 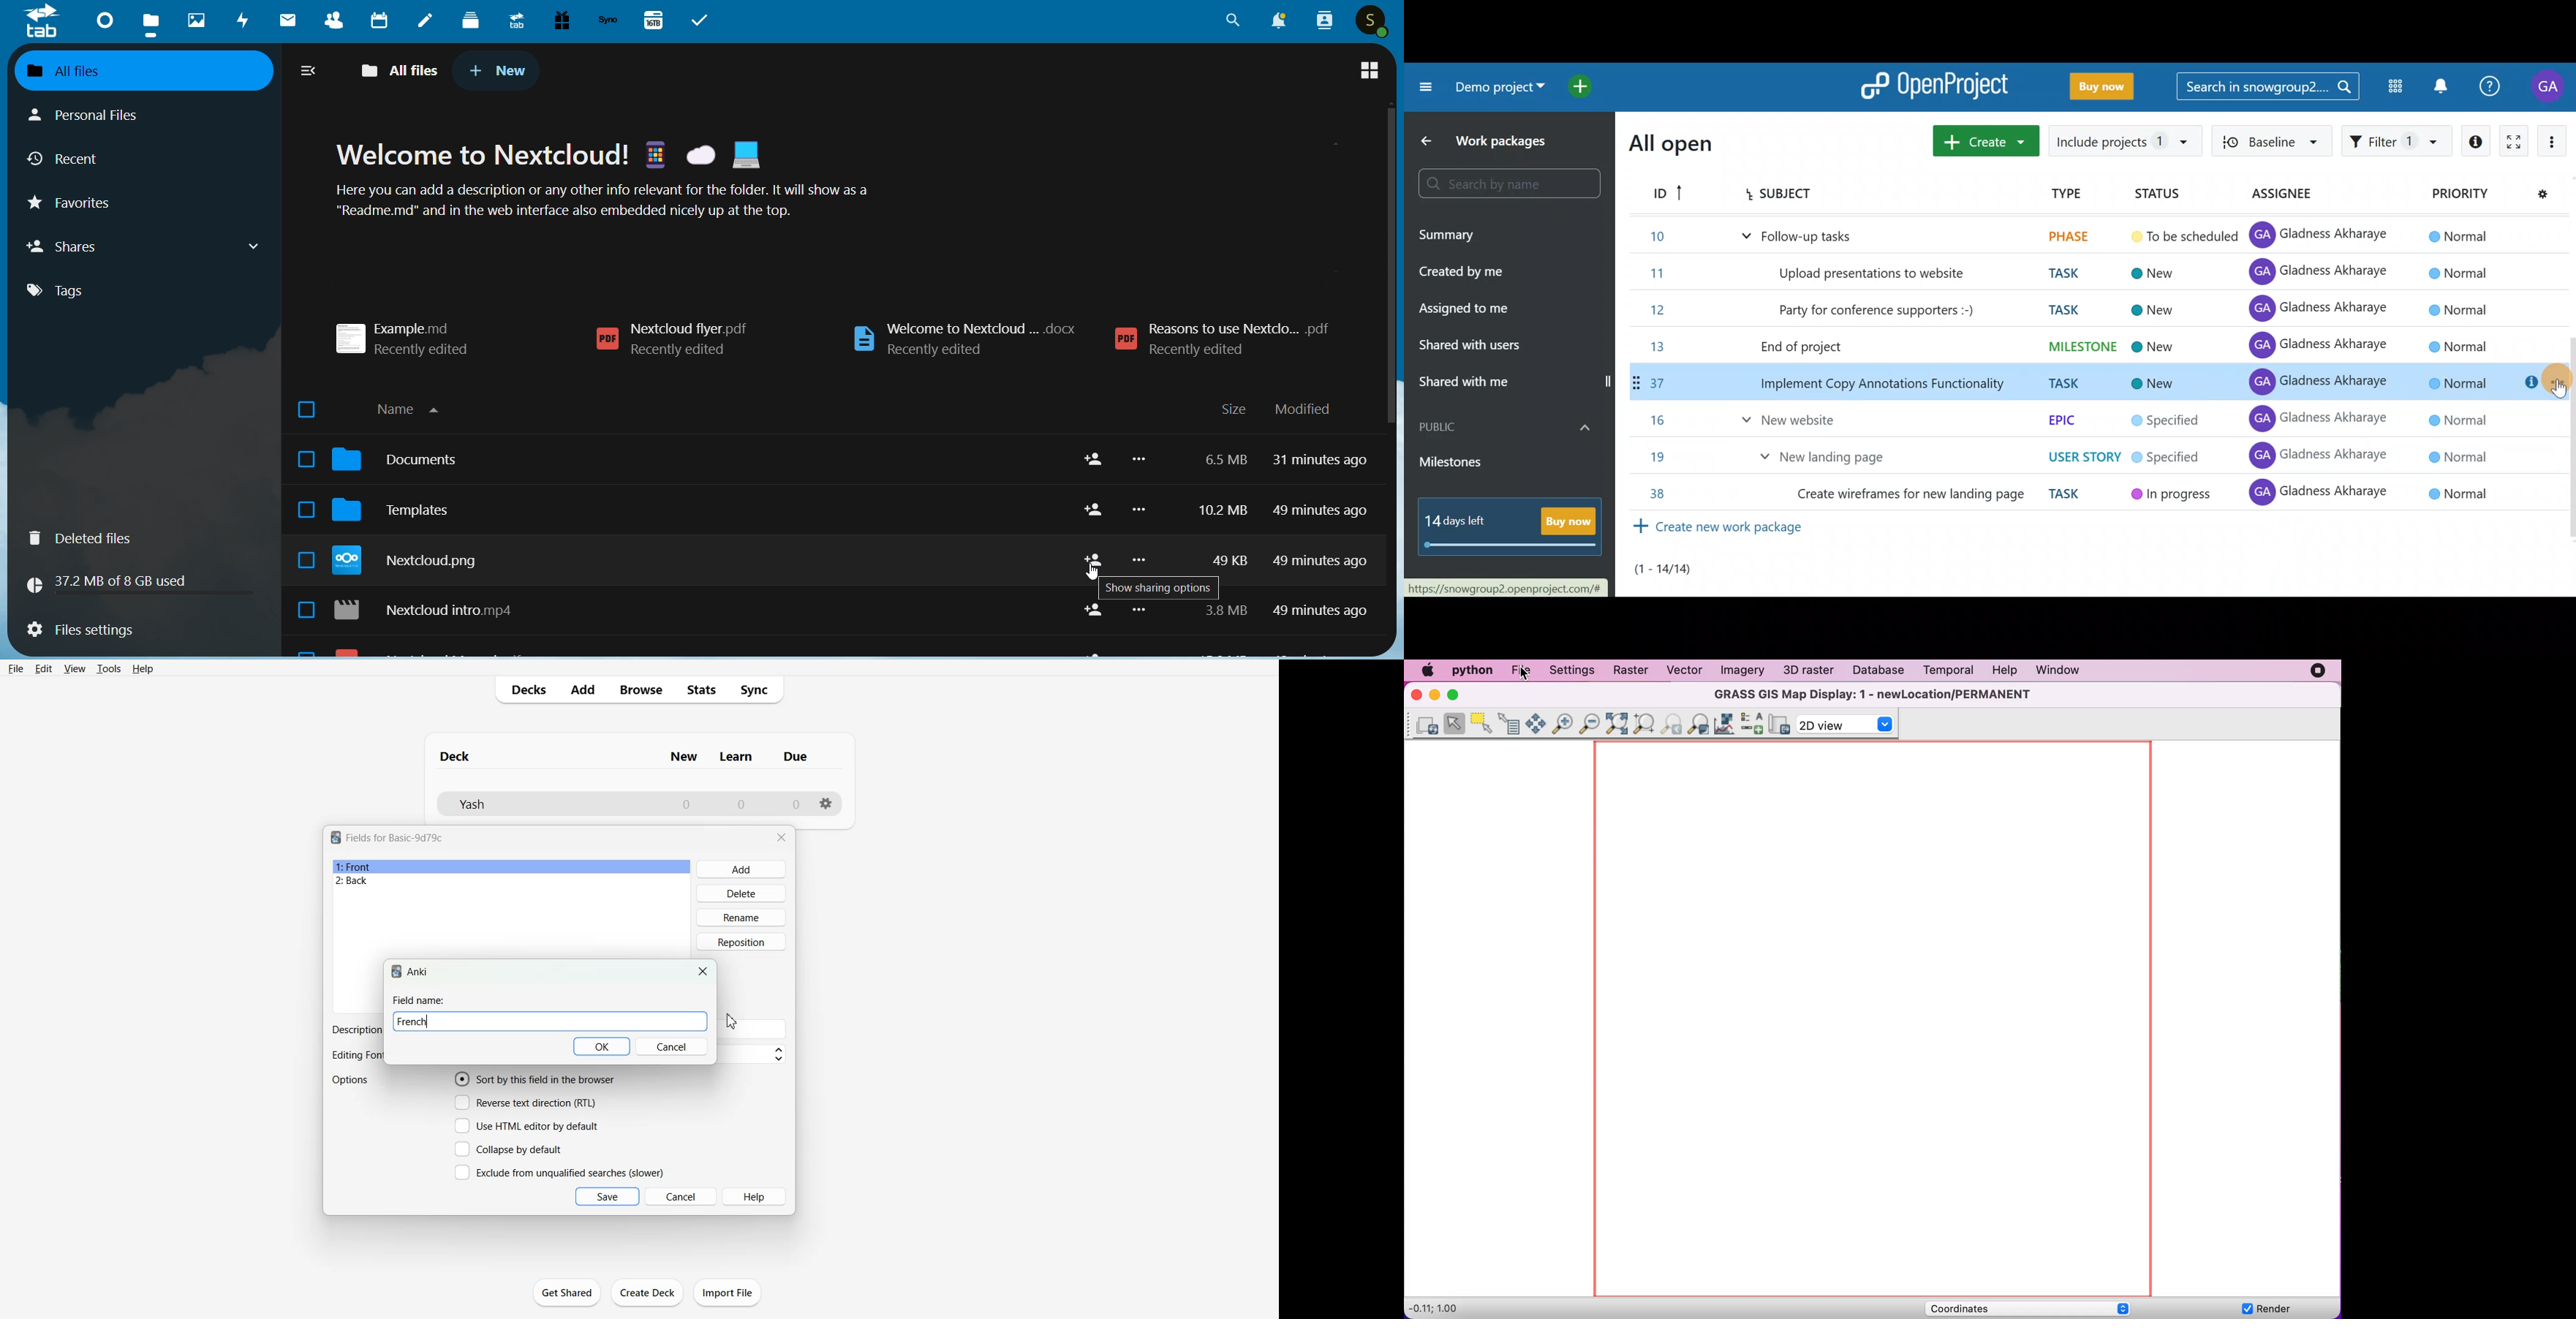 I want to click on Cursor, so click(x=2543, y=382).